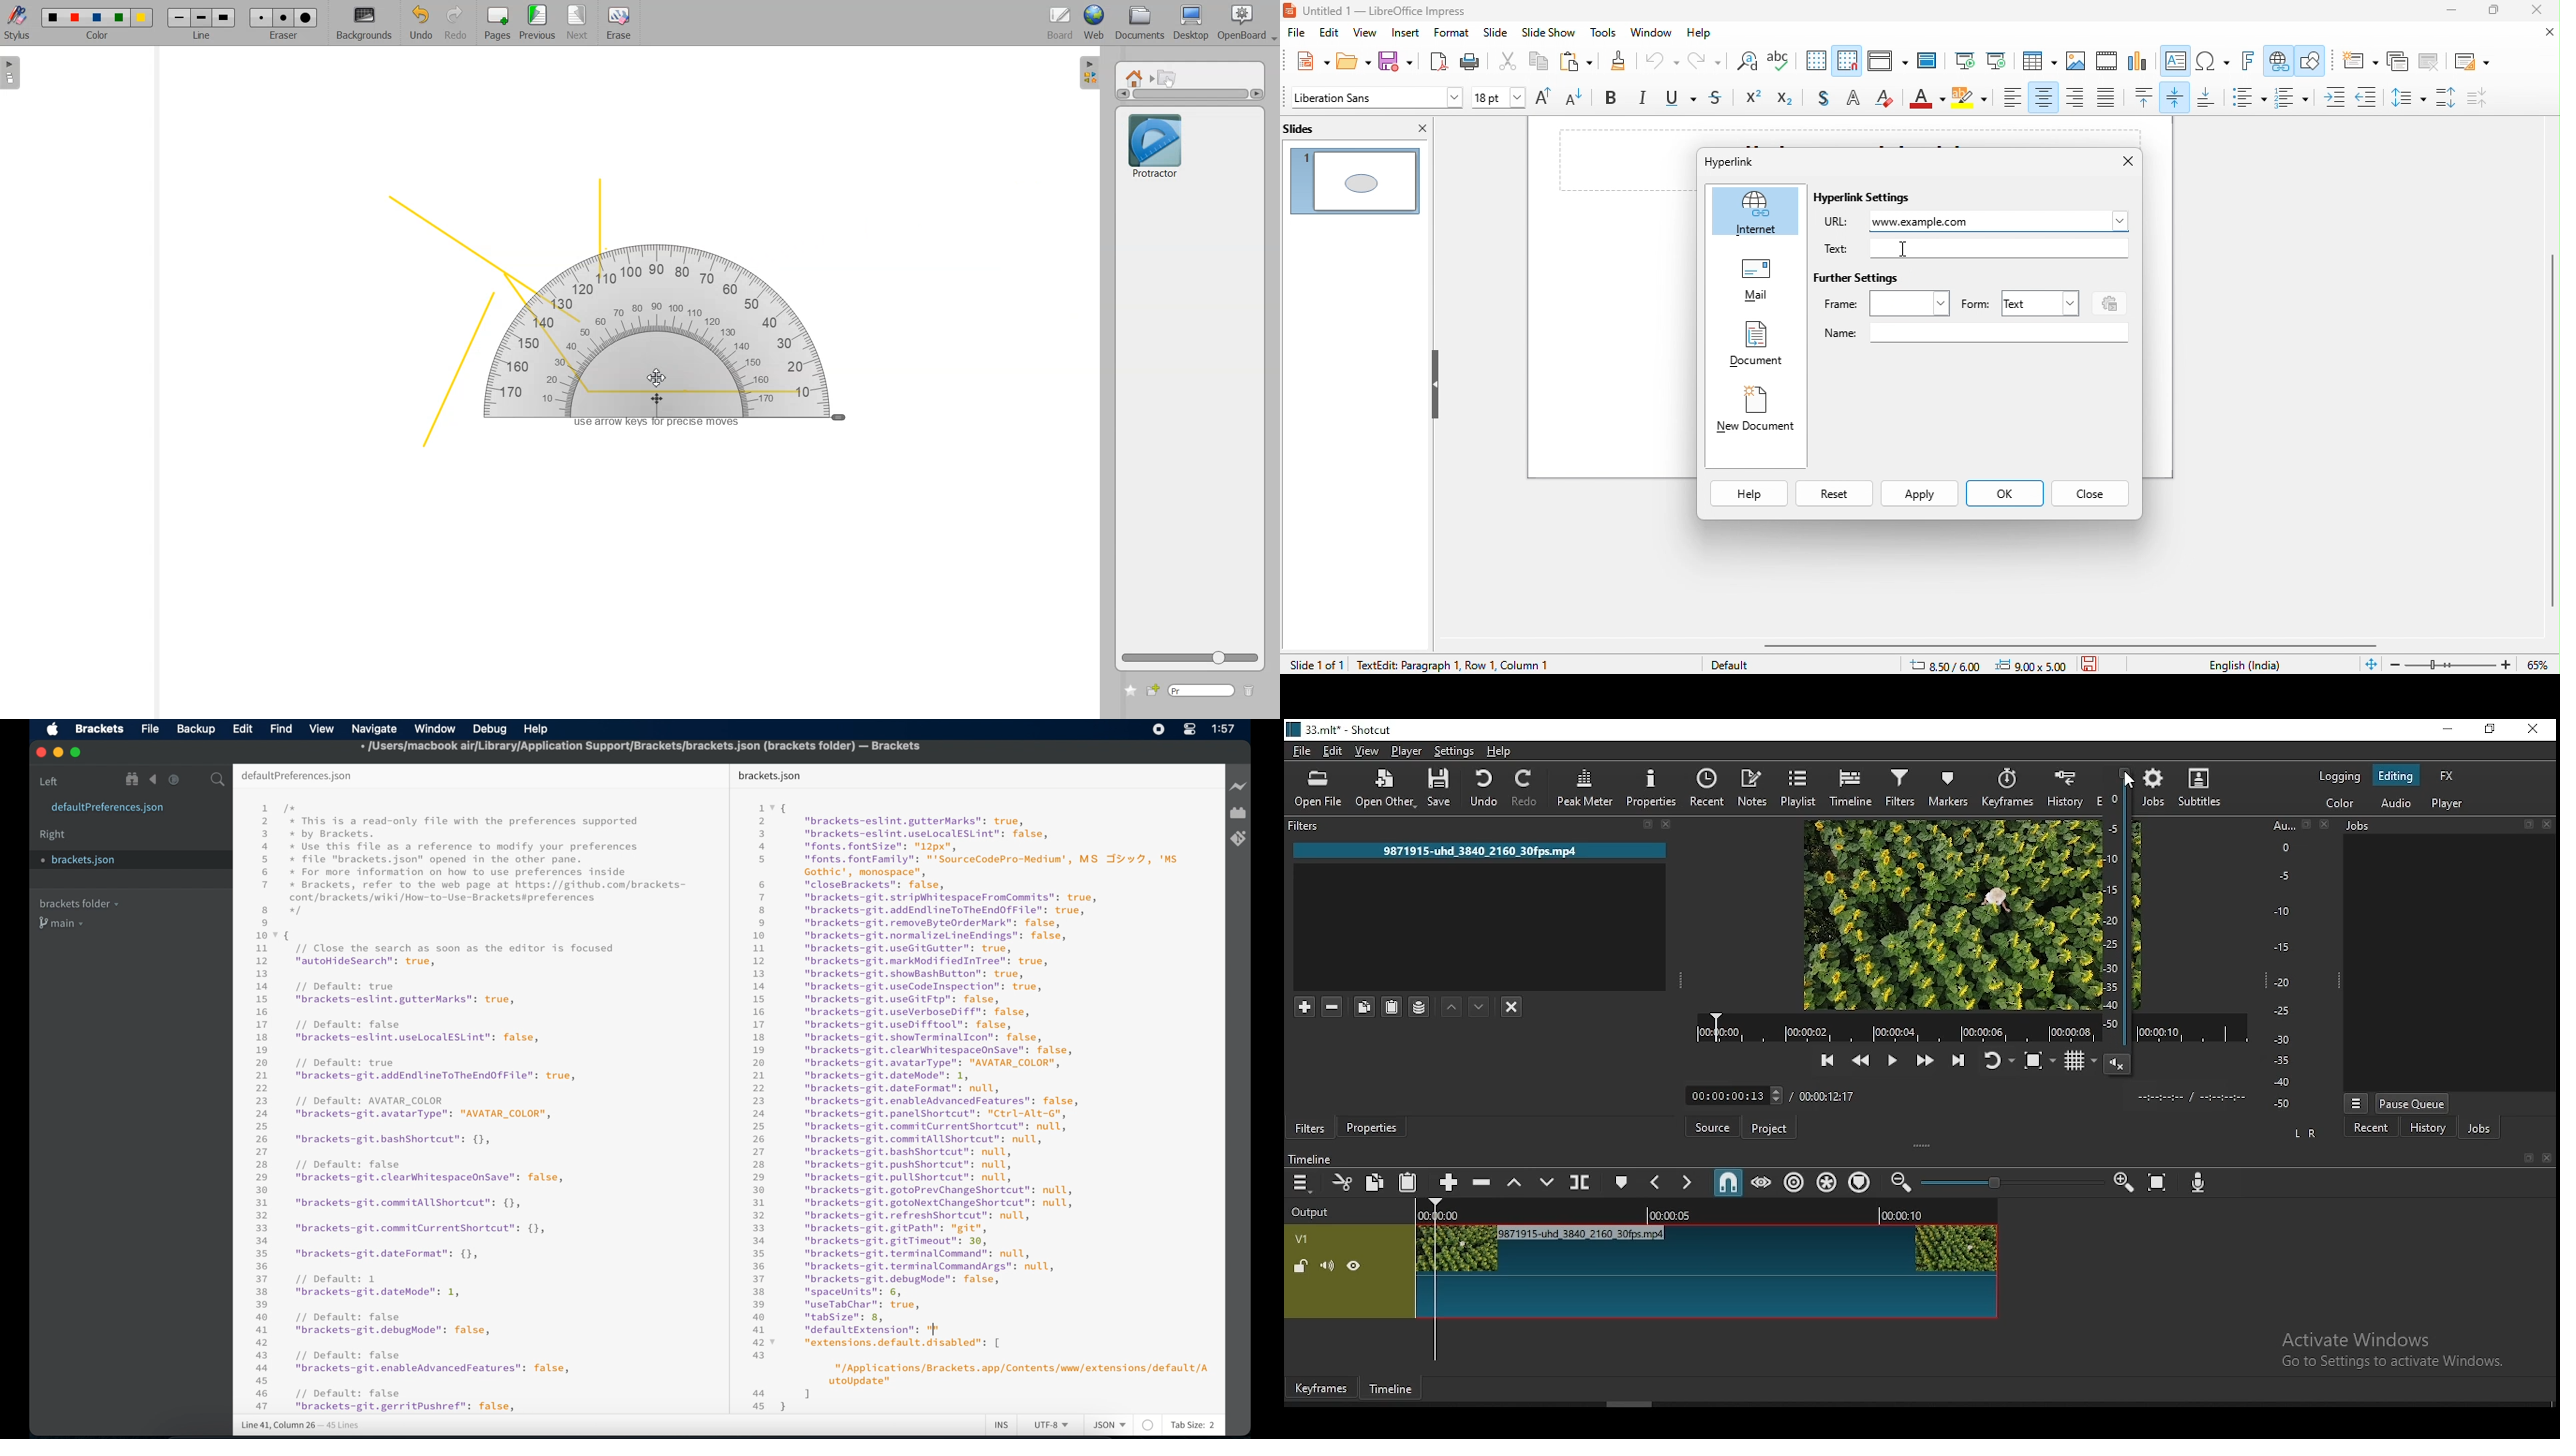 Image resolution: width=2576 pixels, height=1456 pixels. What do you see at coordinates (2397, 776) in the screenshot?
I see `editing` at bounding box center [2397, 776].